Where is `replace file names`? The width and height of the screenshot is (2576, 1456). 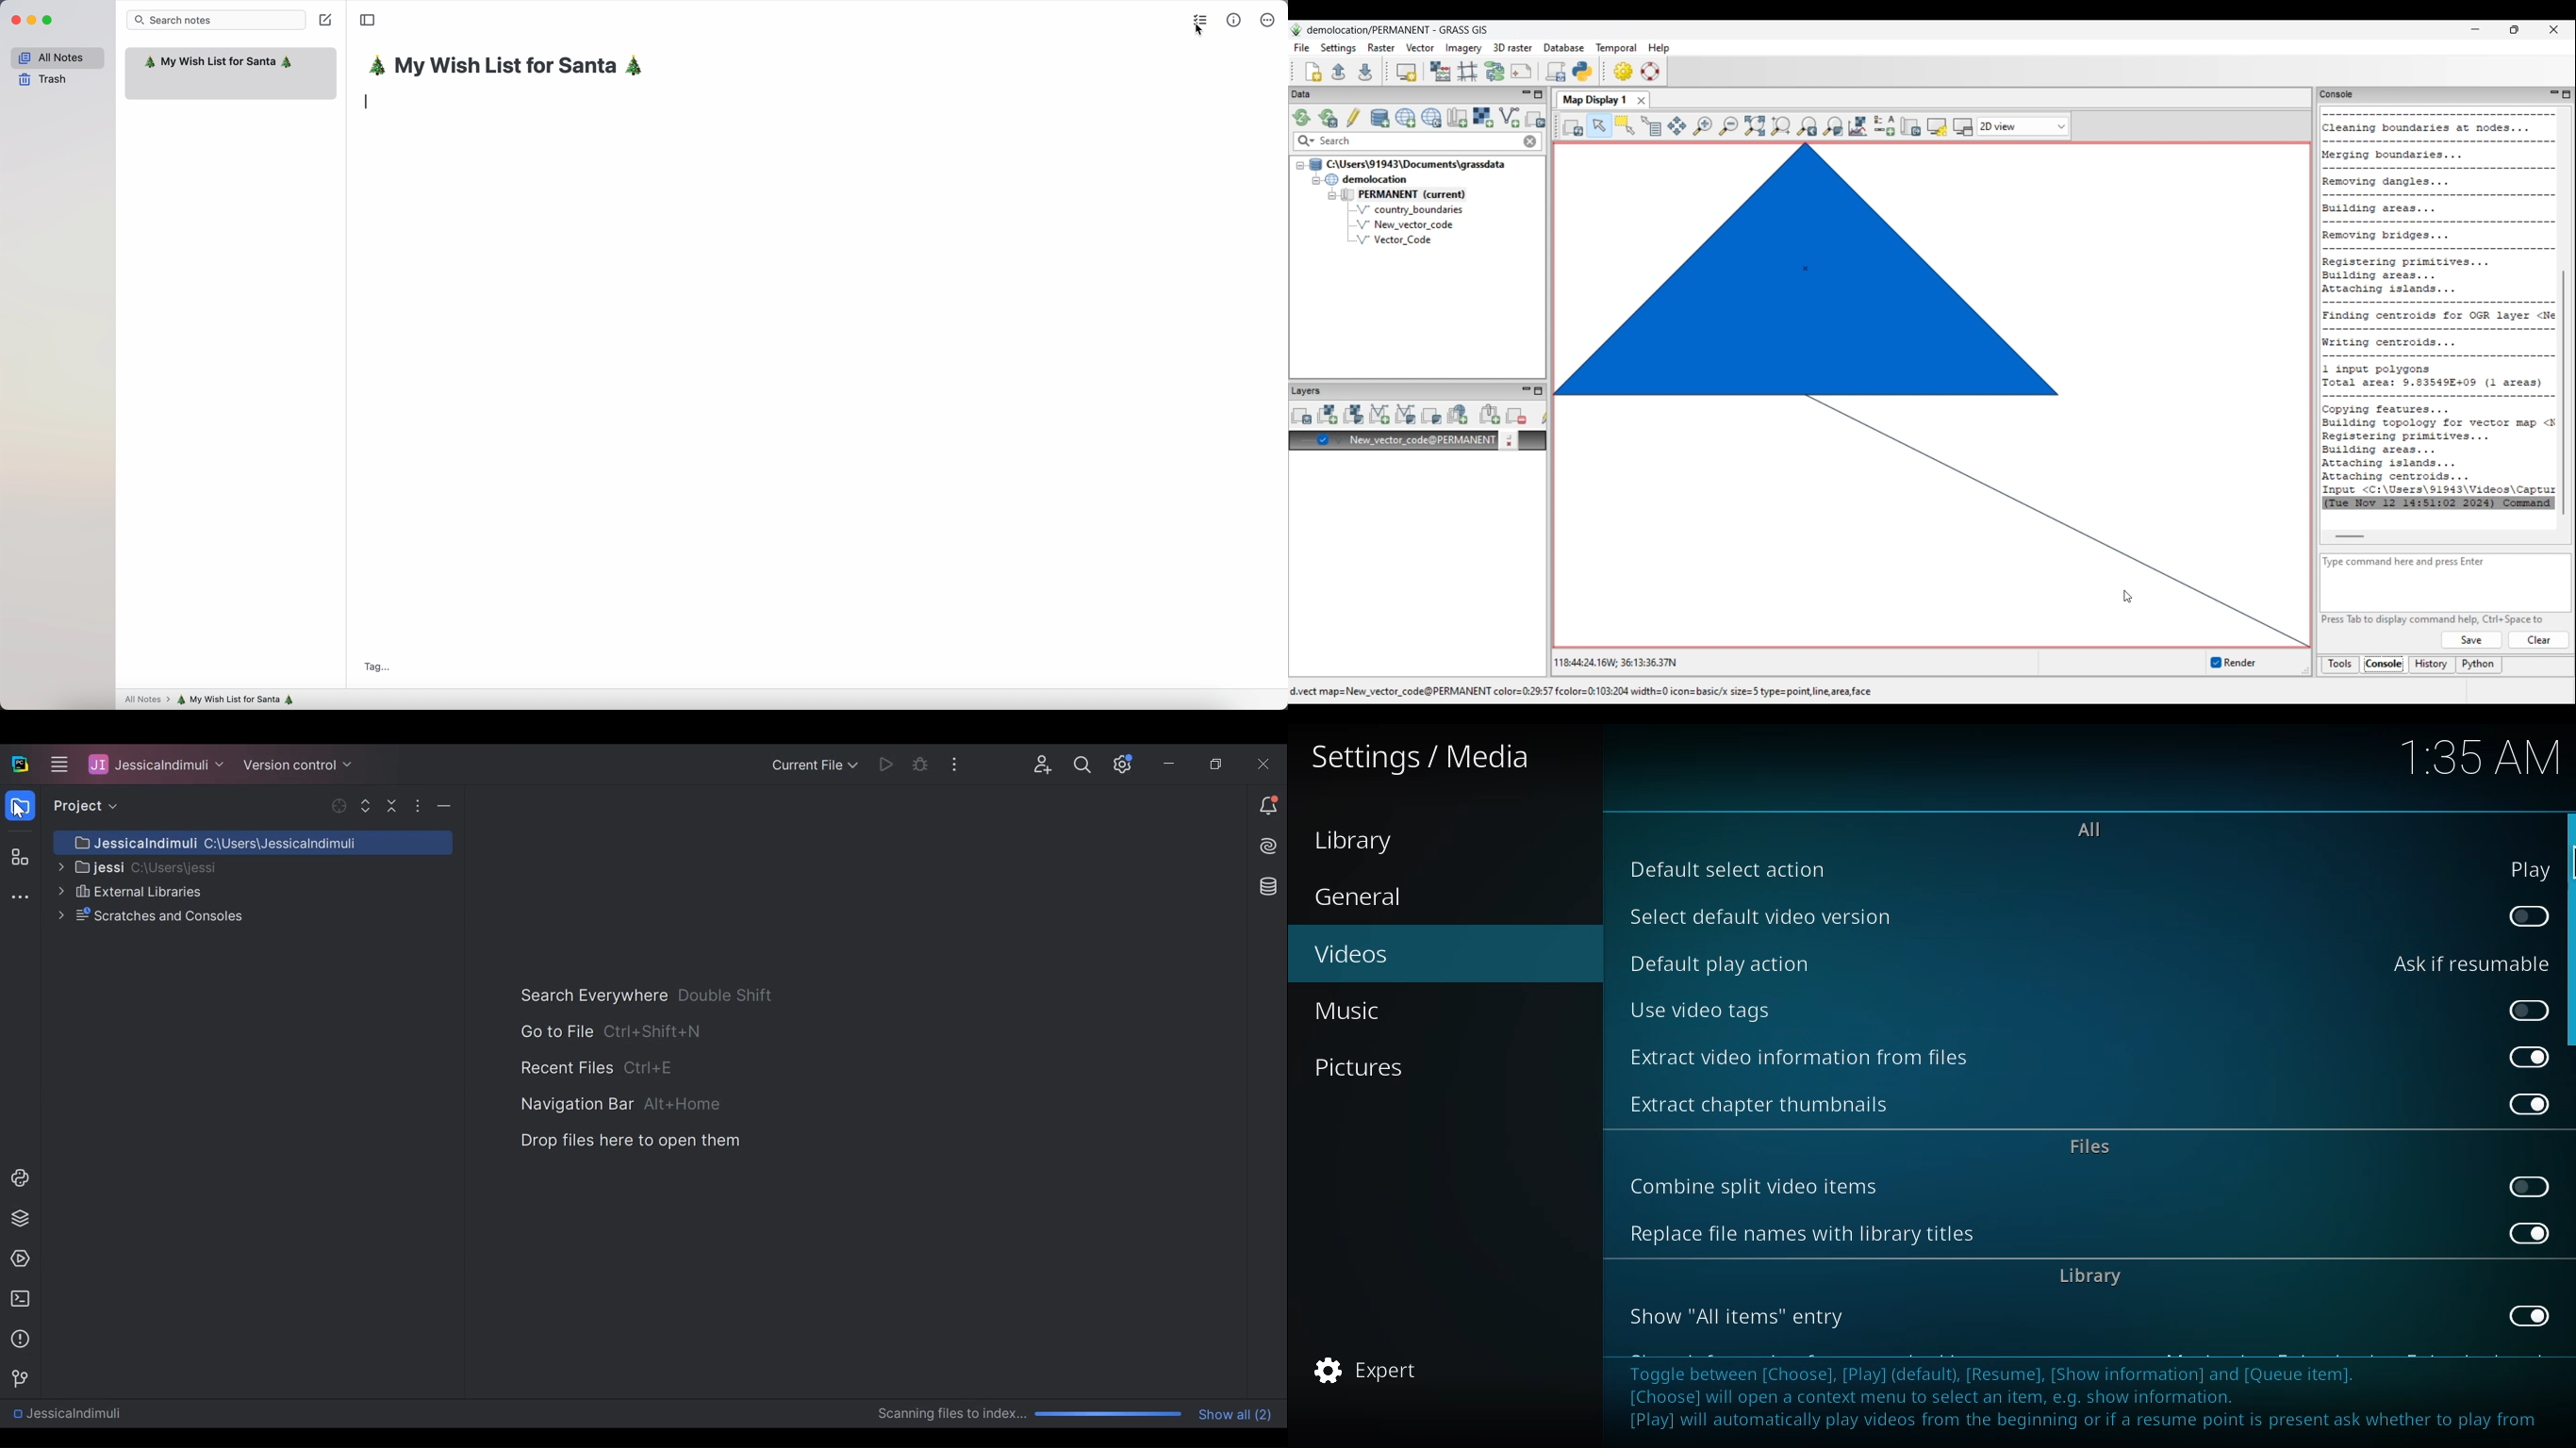 replace file names is located at coordinates (1800, 1235).